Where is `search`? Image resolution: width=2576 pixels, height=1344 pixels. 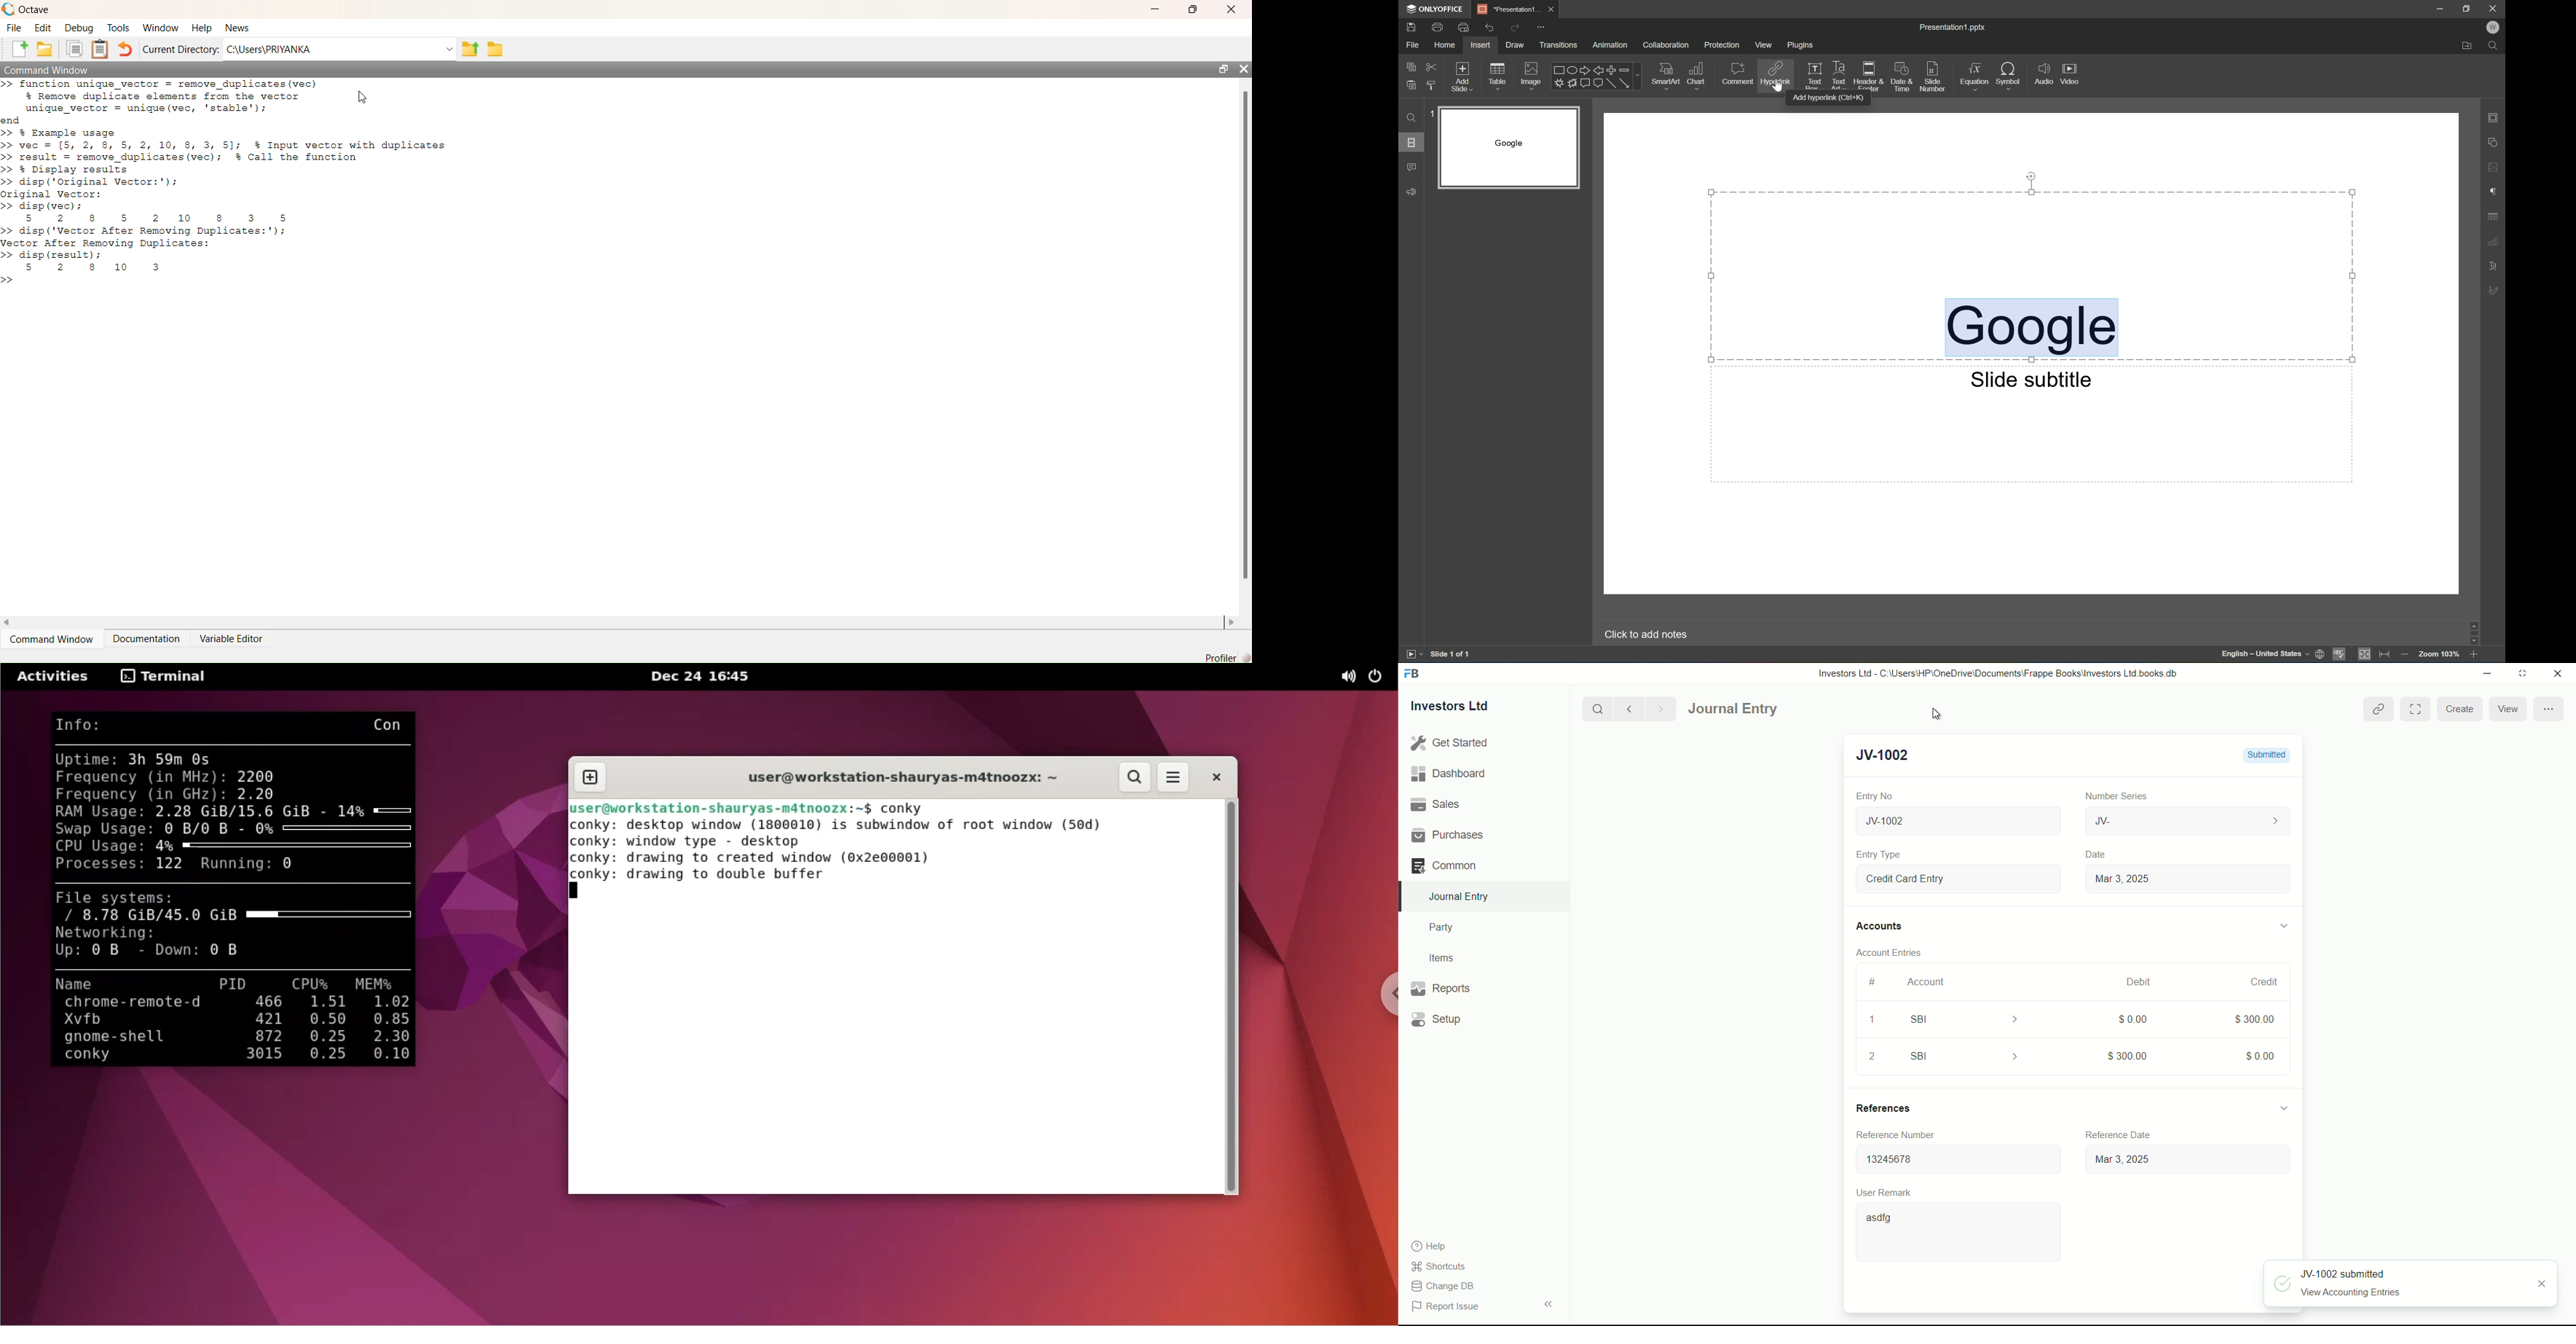 search is located at coordinates (1597, 708).